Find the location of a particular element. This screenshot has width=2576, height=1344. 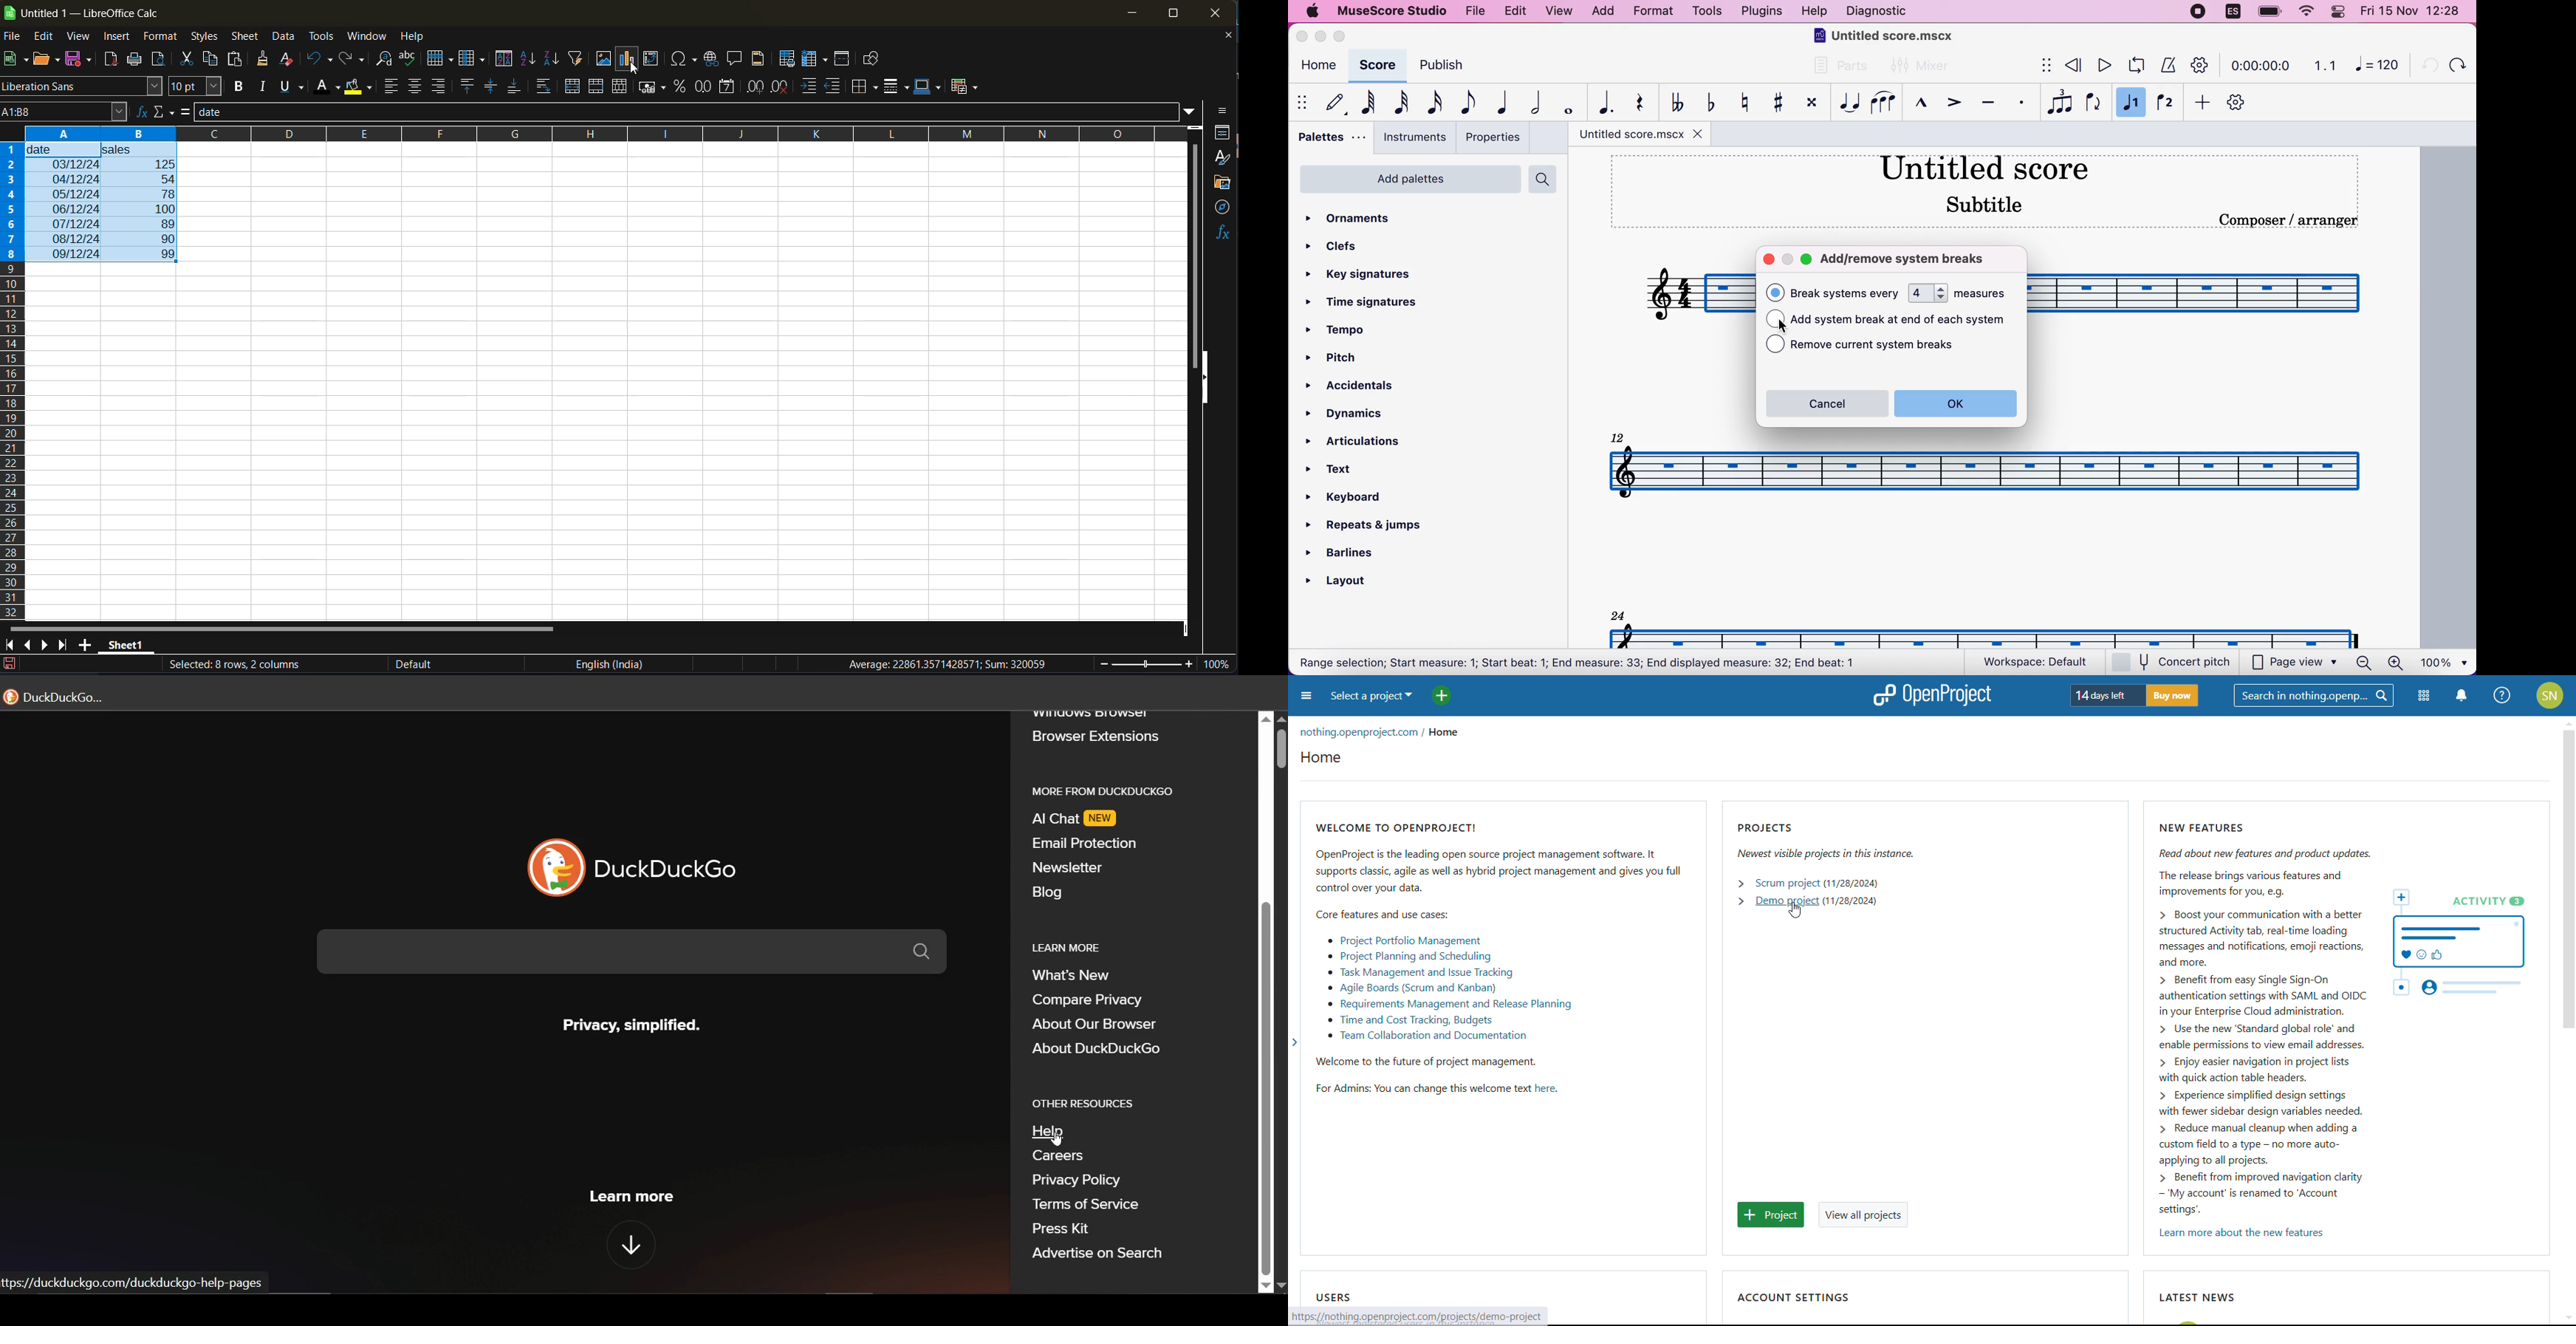

cut is located at coordinates (189, 58).